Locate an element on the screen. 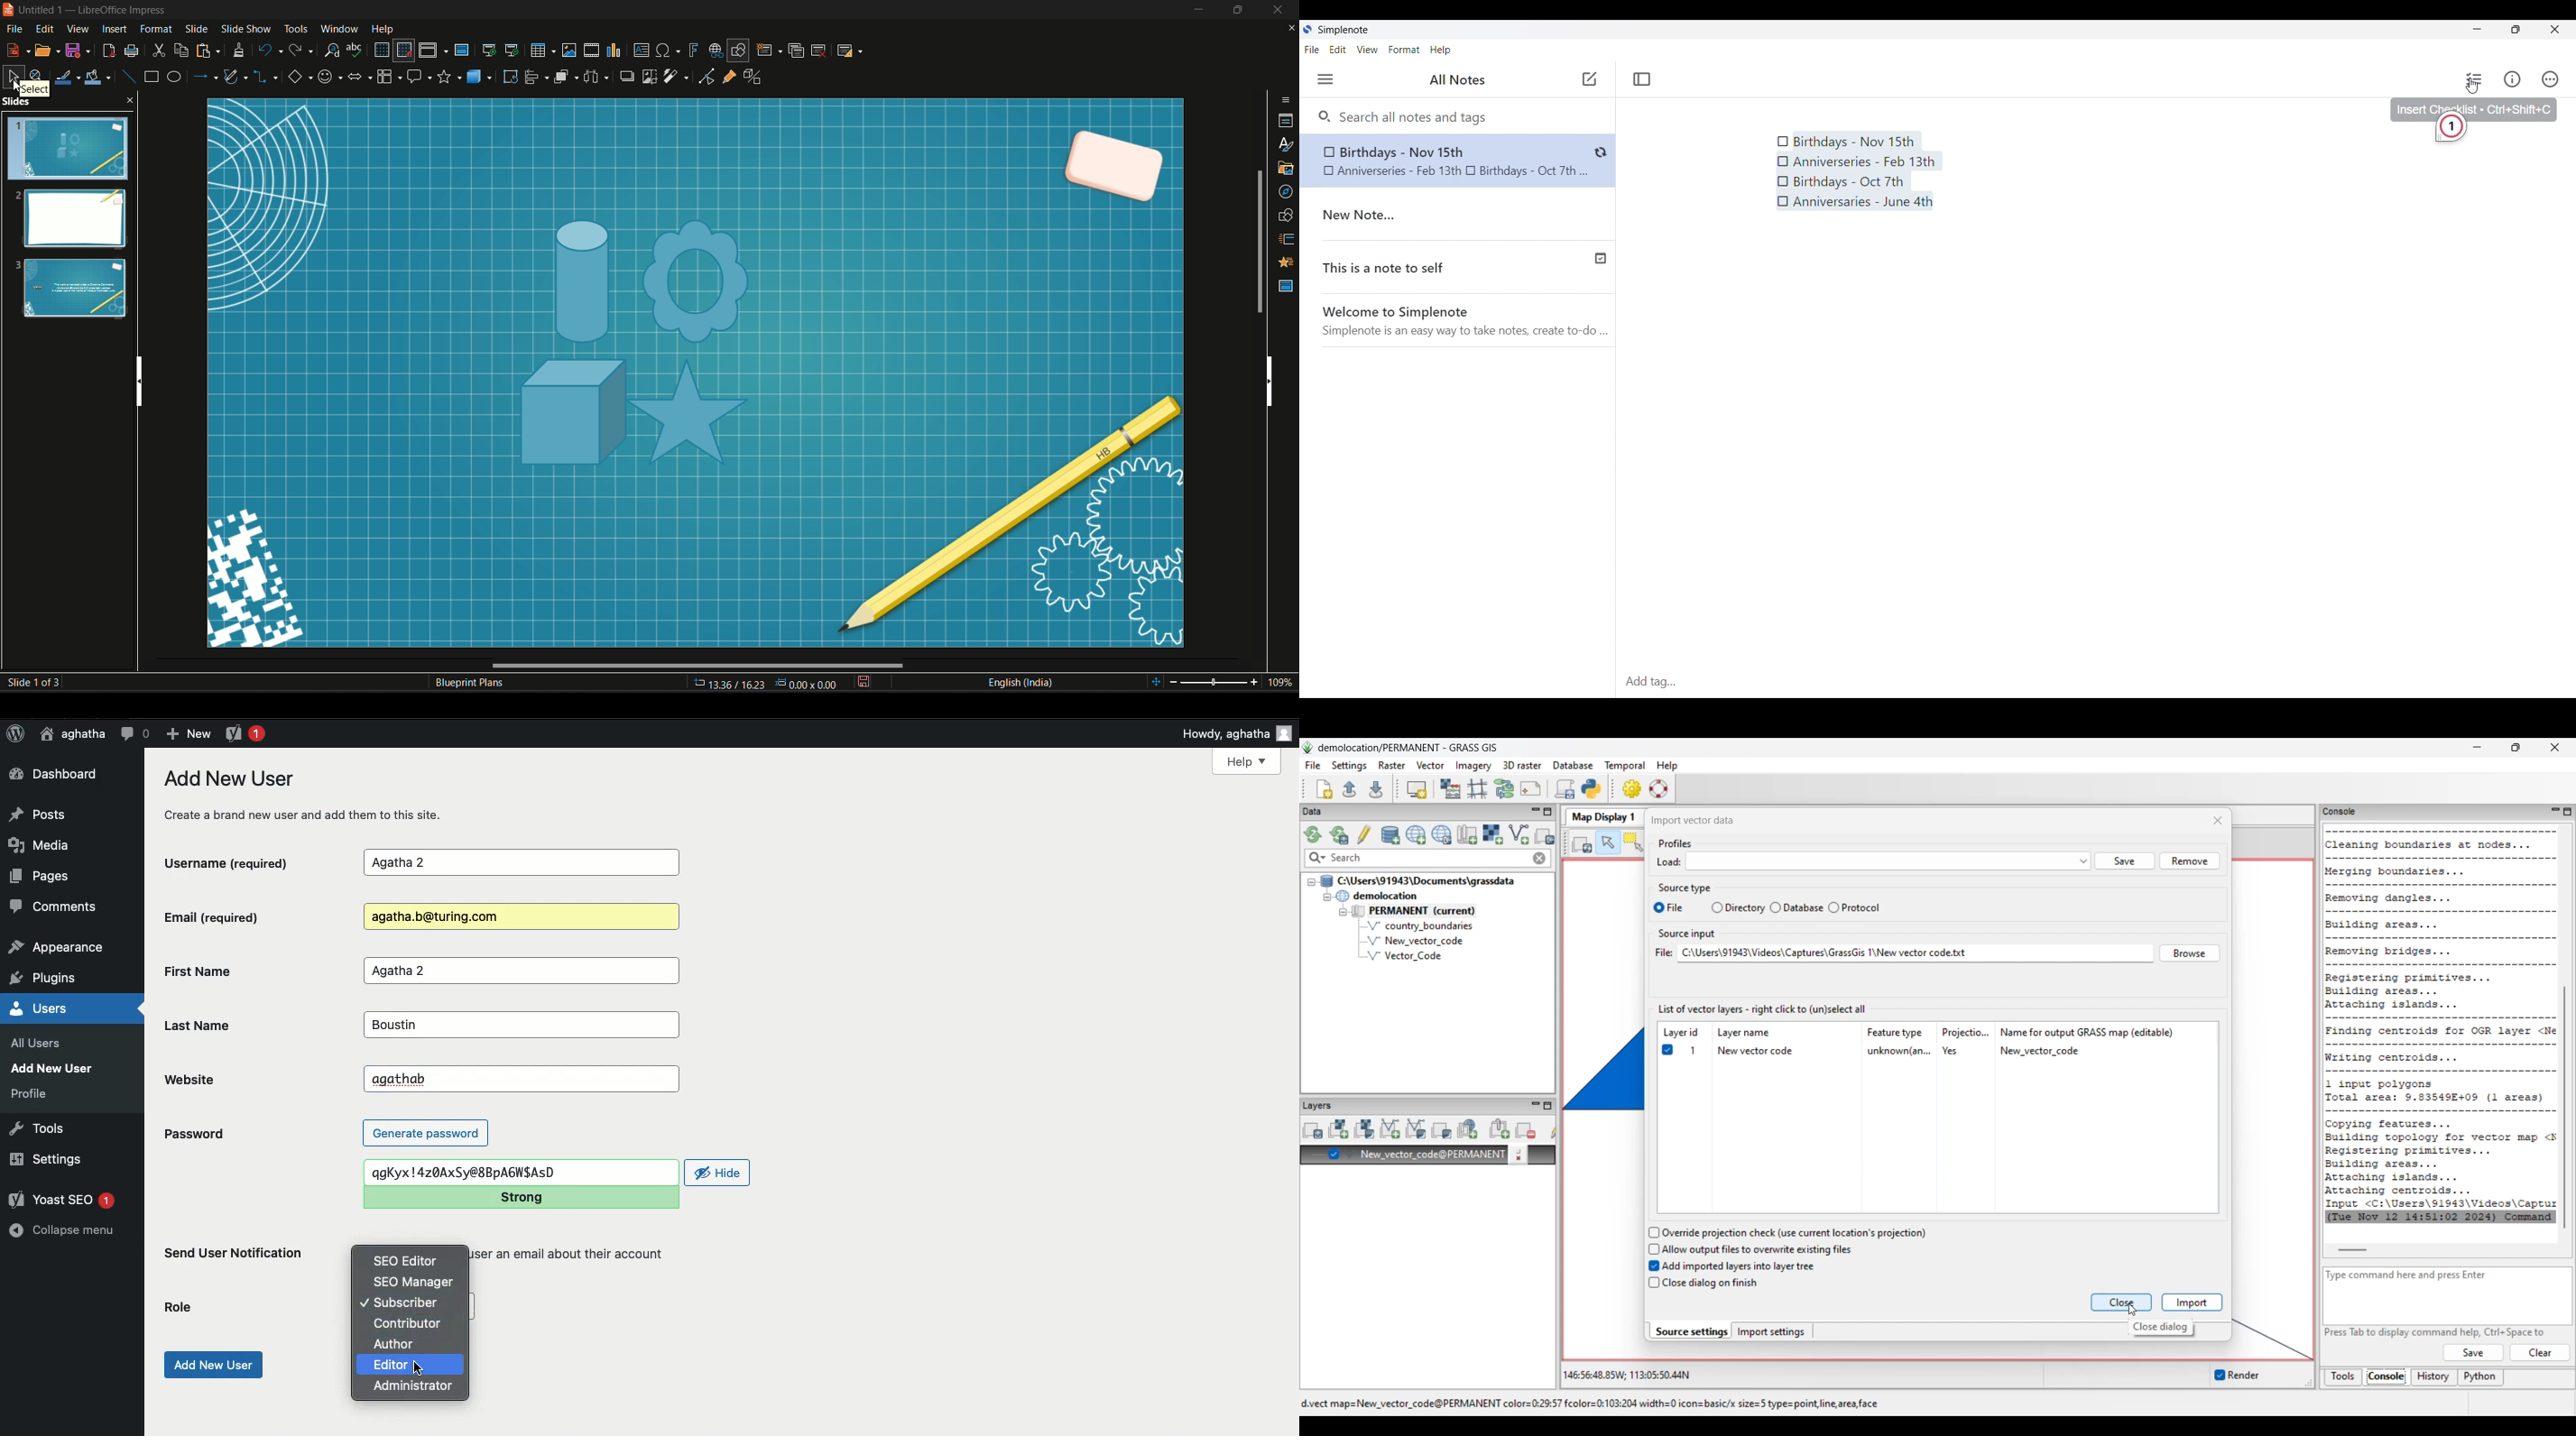 Image resolution: width=2576 pixels, height=1456 pixels. All Notes(Title of left side panel) is located at coordinates (1457, 80).